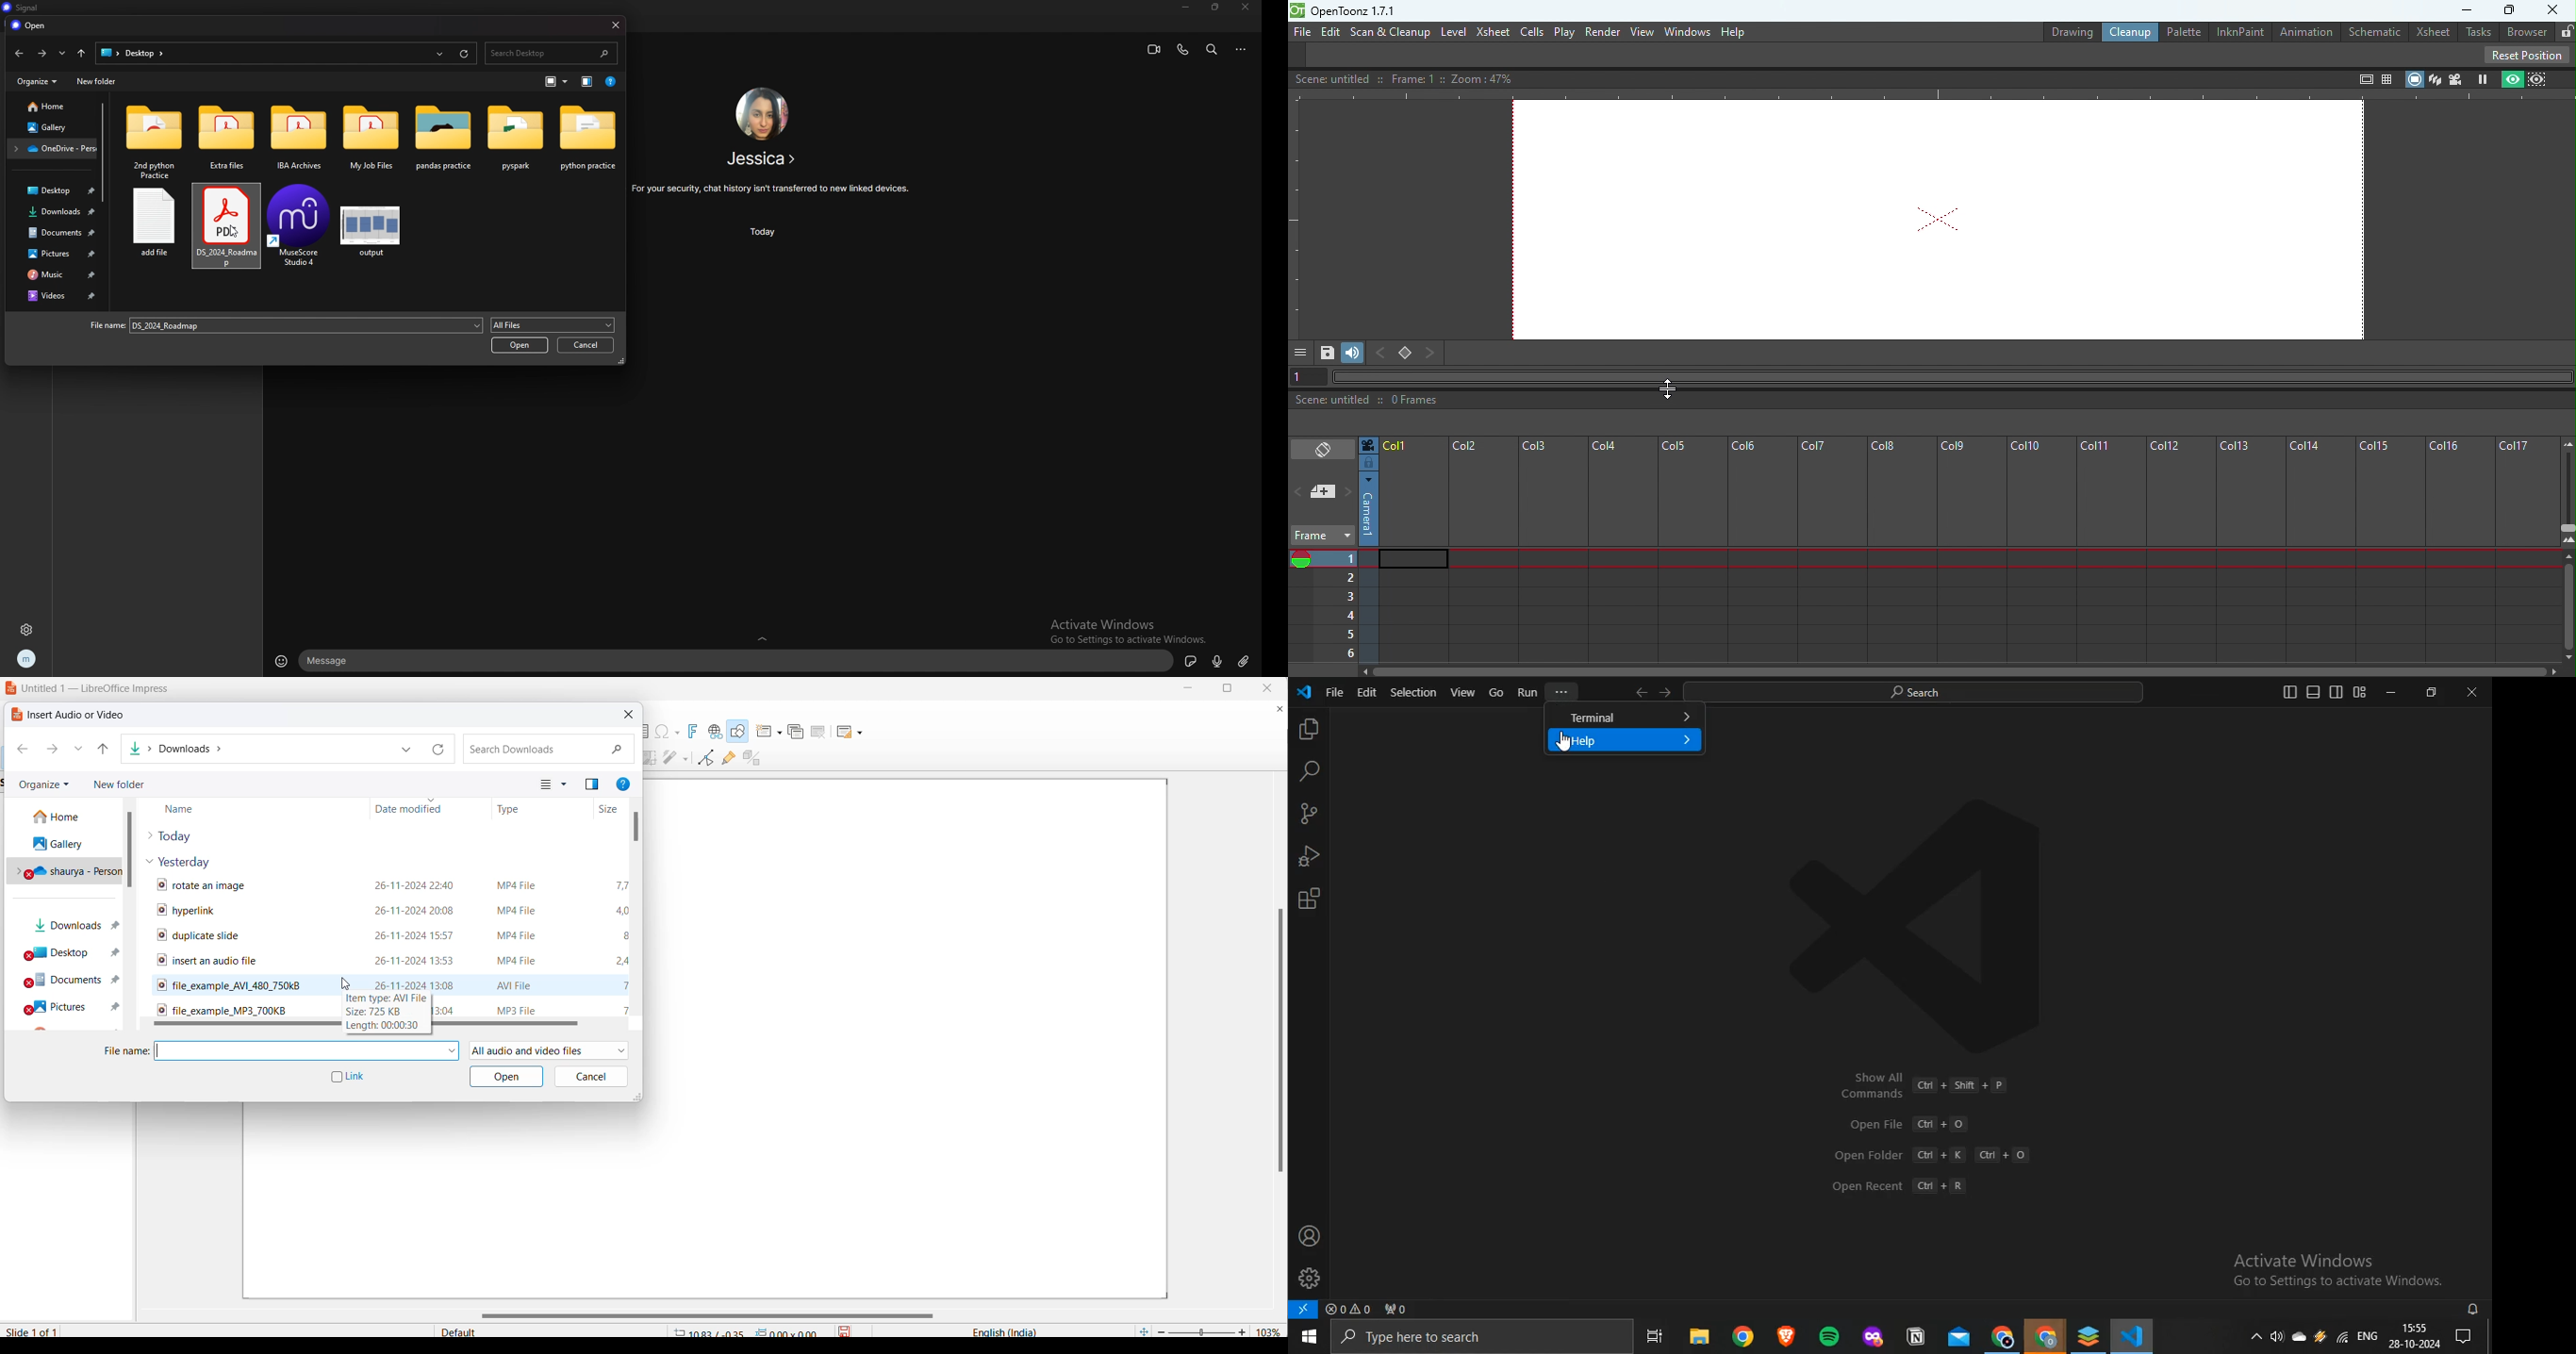 This screenshot has width=2576, height=1372. What do you see at coordinates (1182, 49) in the screenshot?
I see `voice call` at bounding box center [1182, 49].